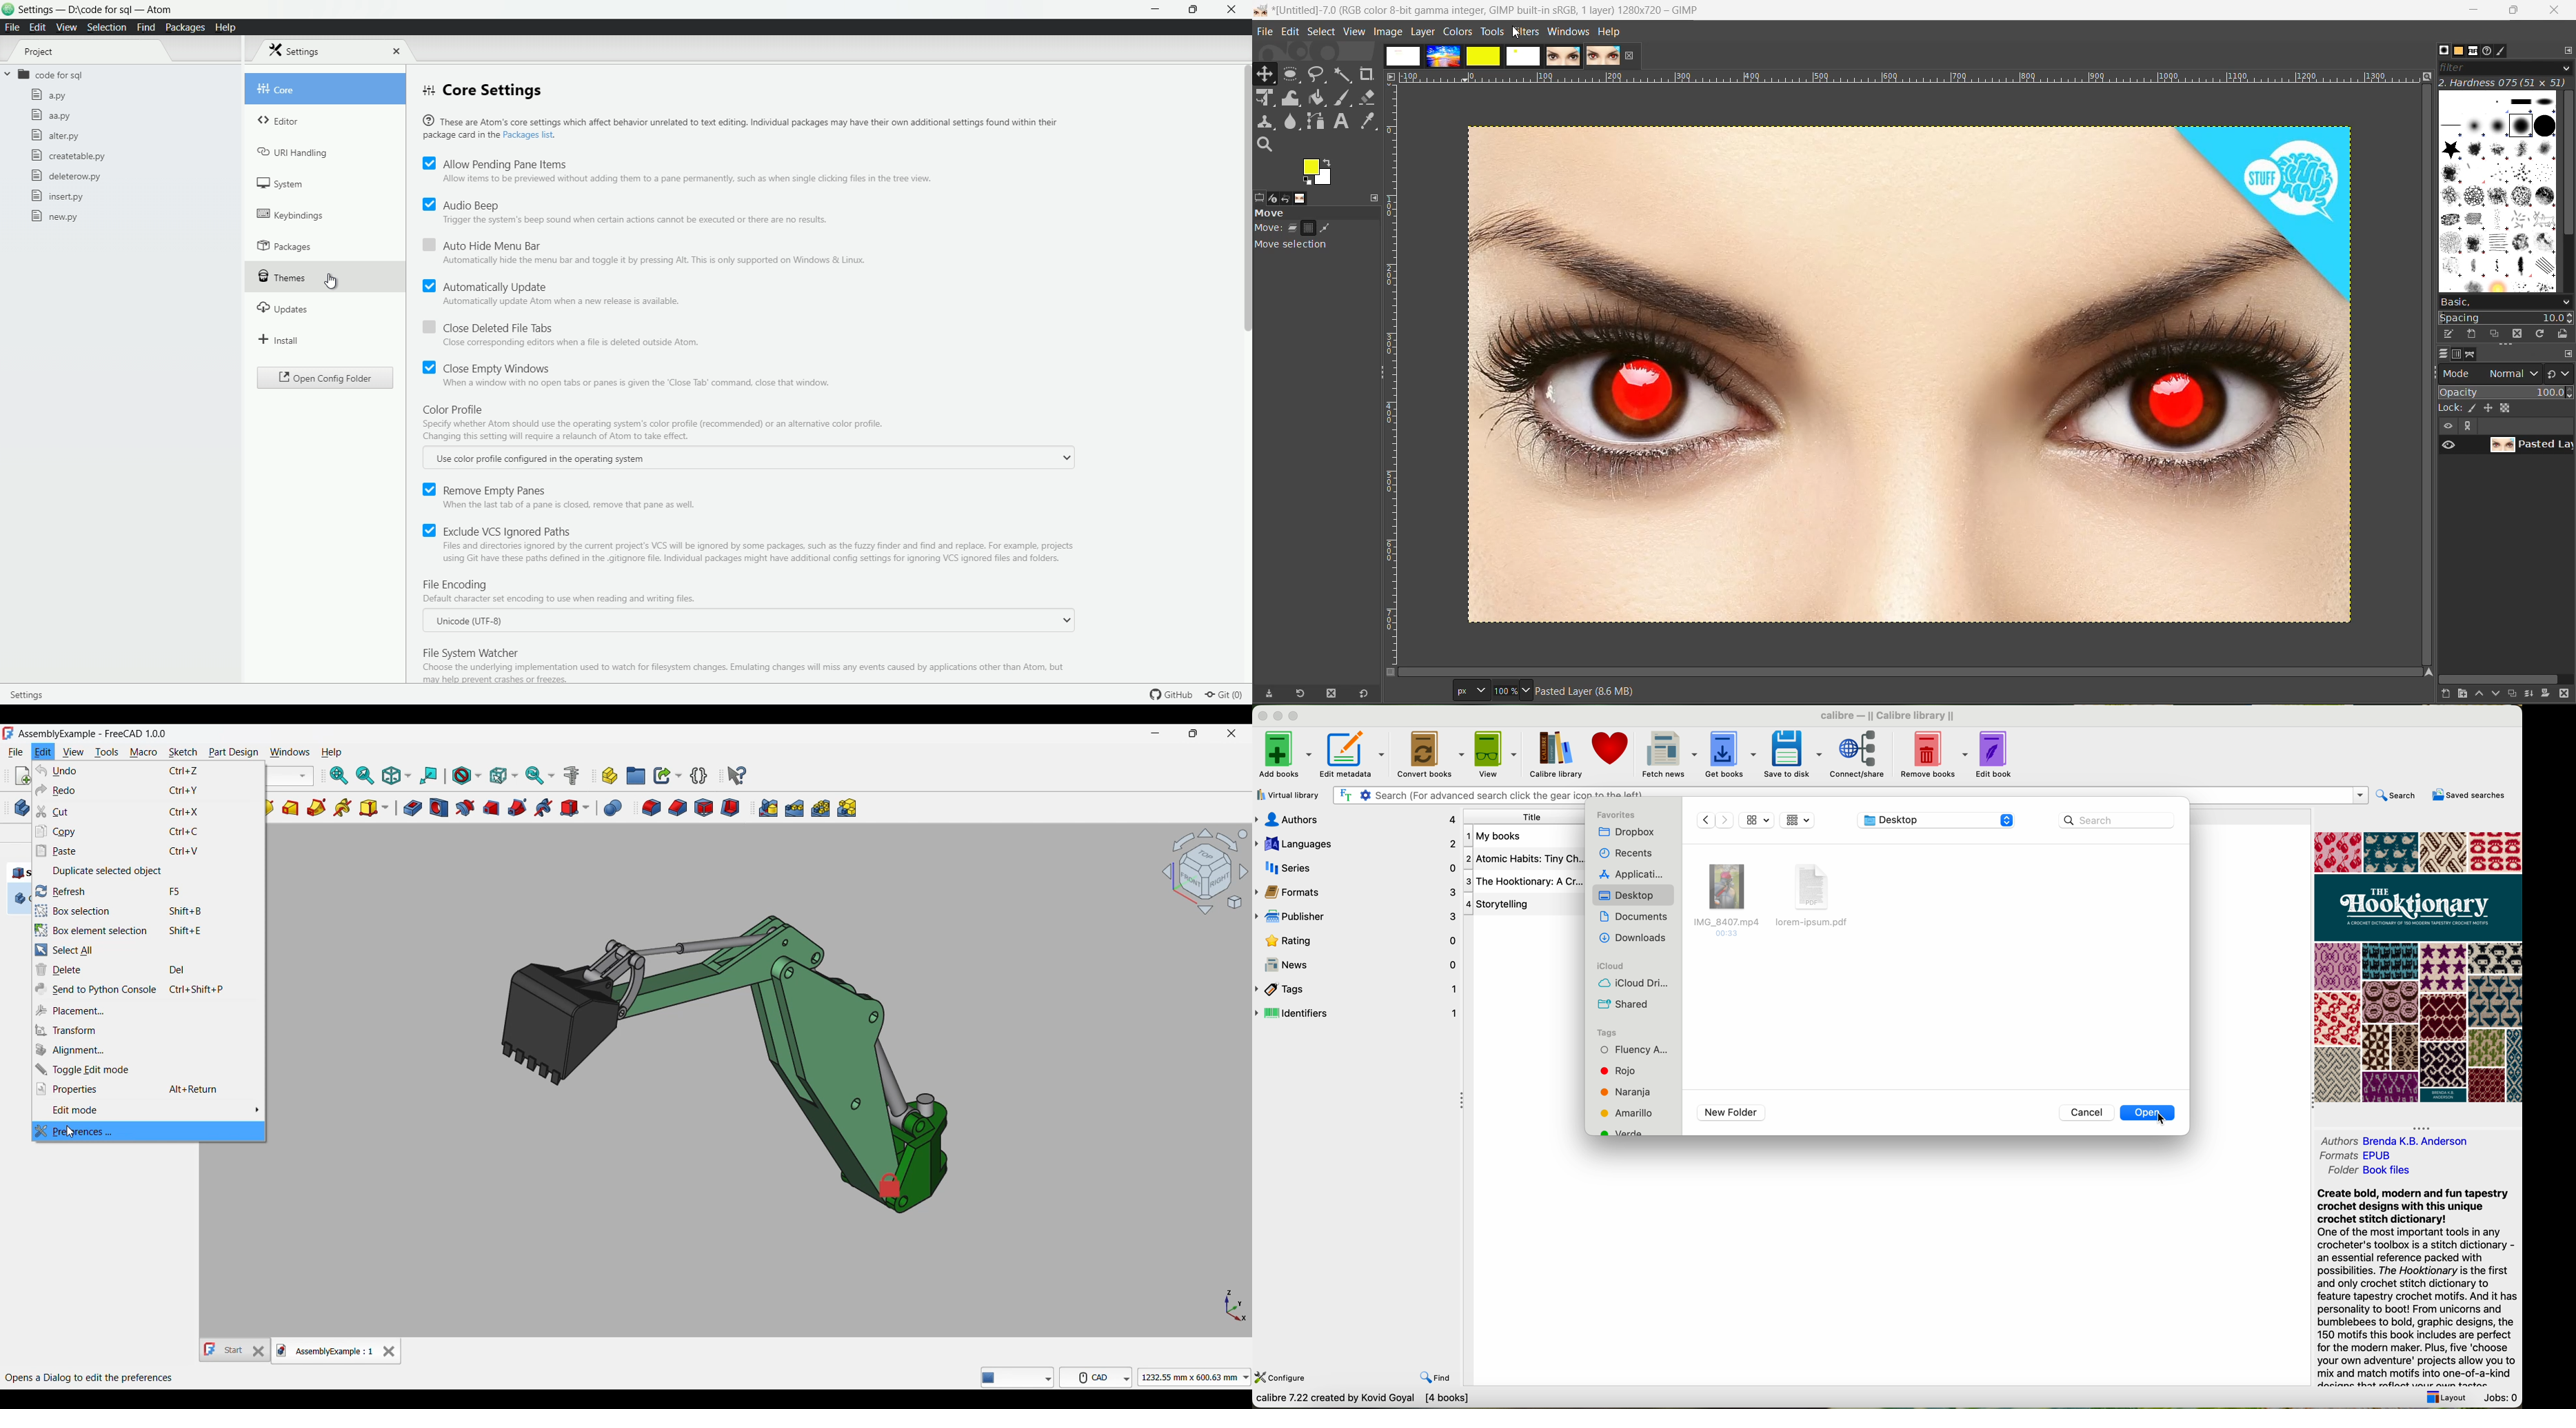  What do you see at coordinates (1319, 172) in the screenshot?
I see `active foreground and background color` at bounding box center [1319, 172].